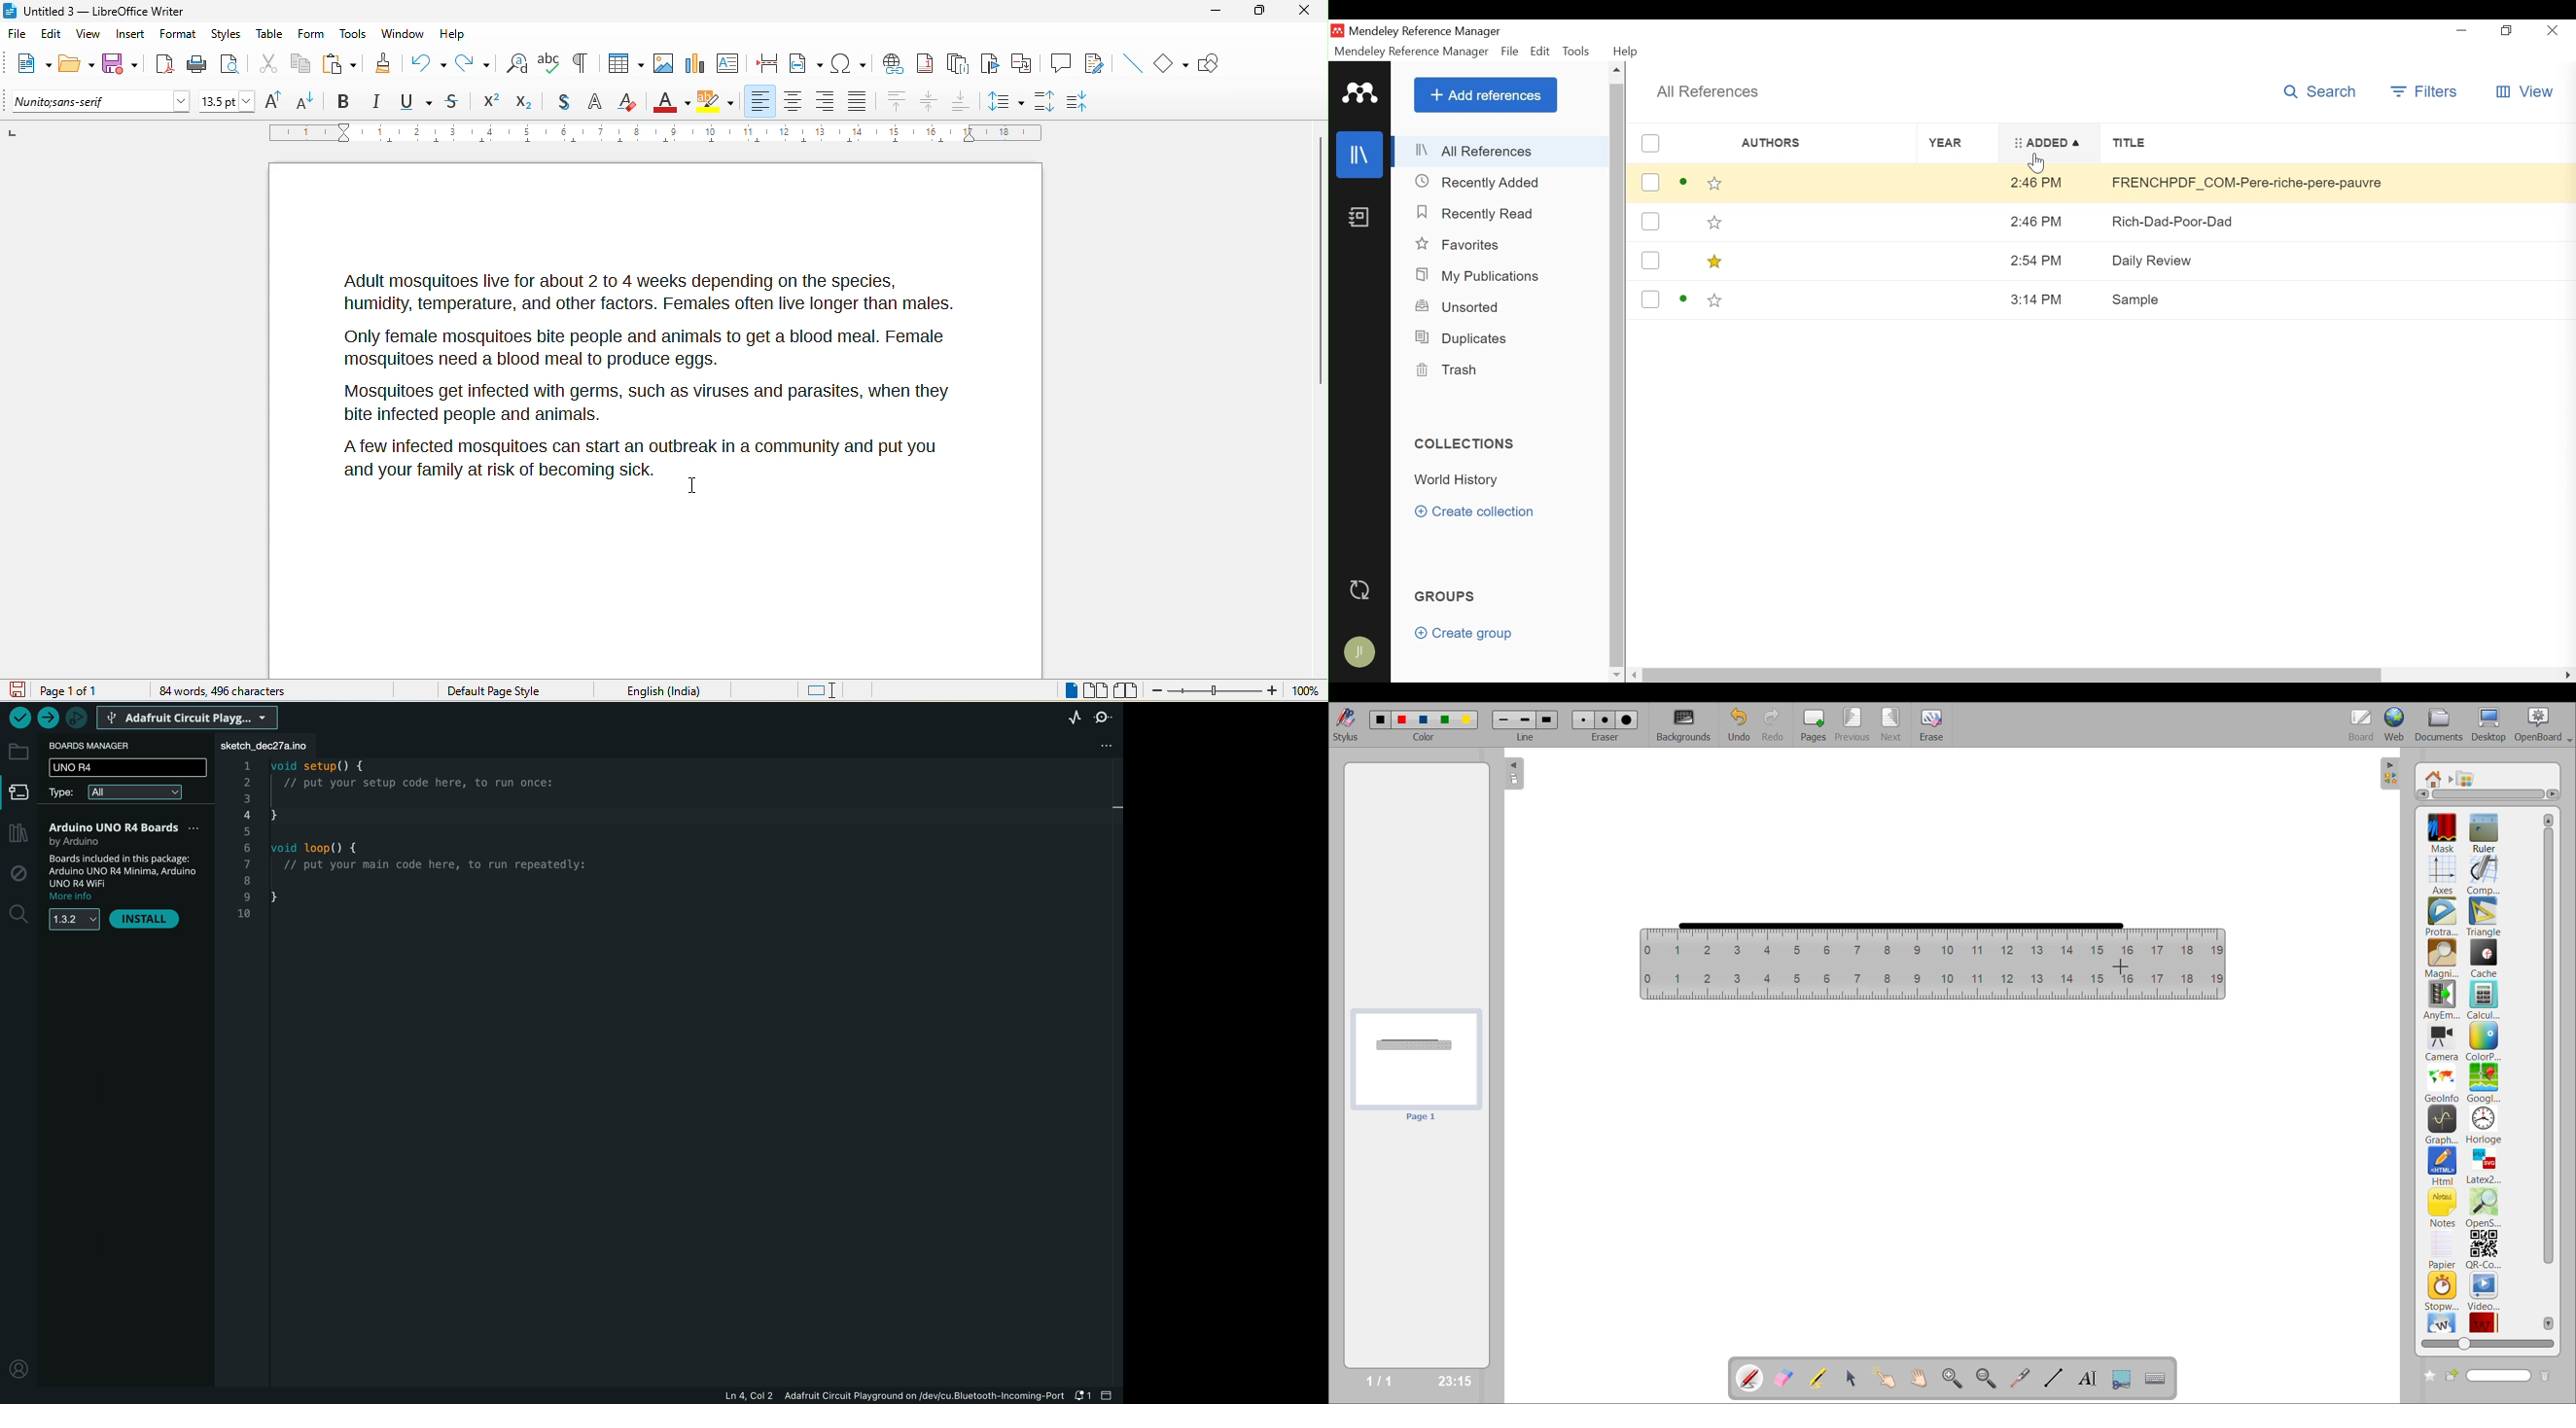  What do you see at coordinates (382, 62) in the screenshot?
I see `clone formatting` at bounding box center [382, 62].